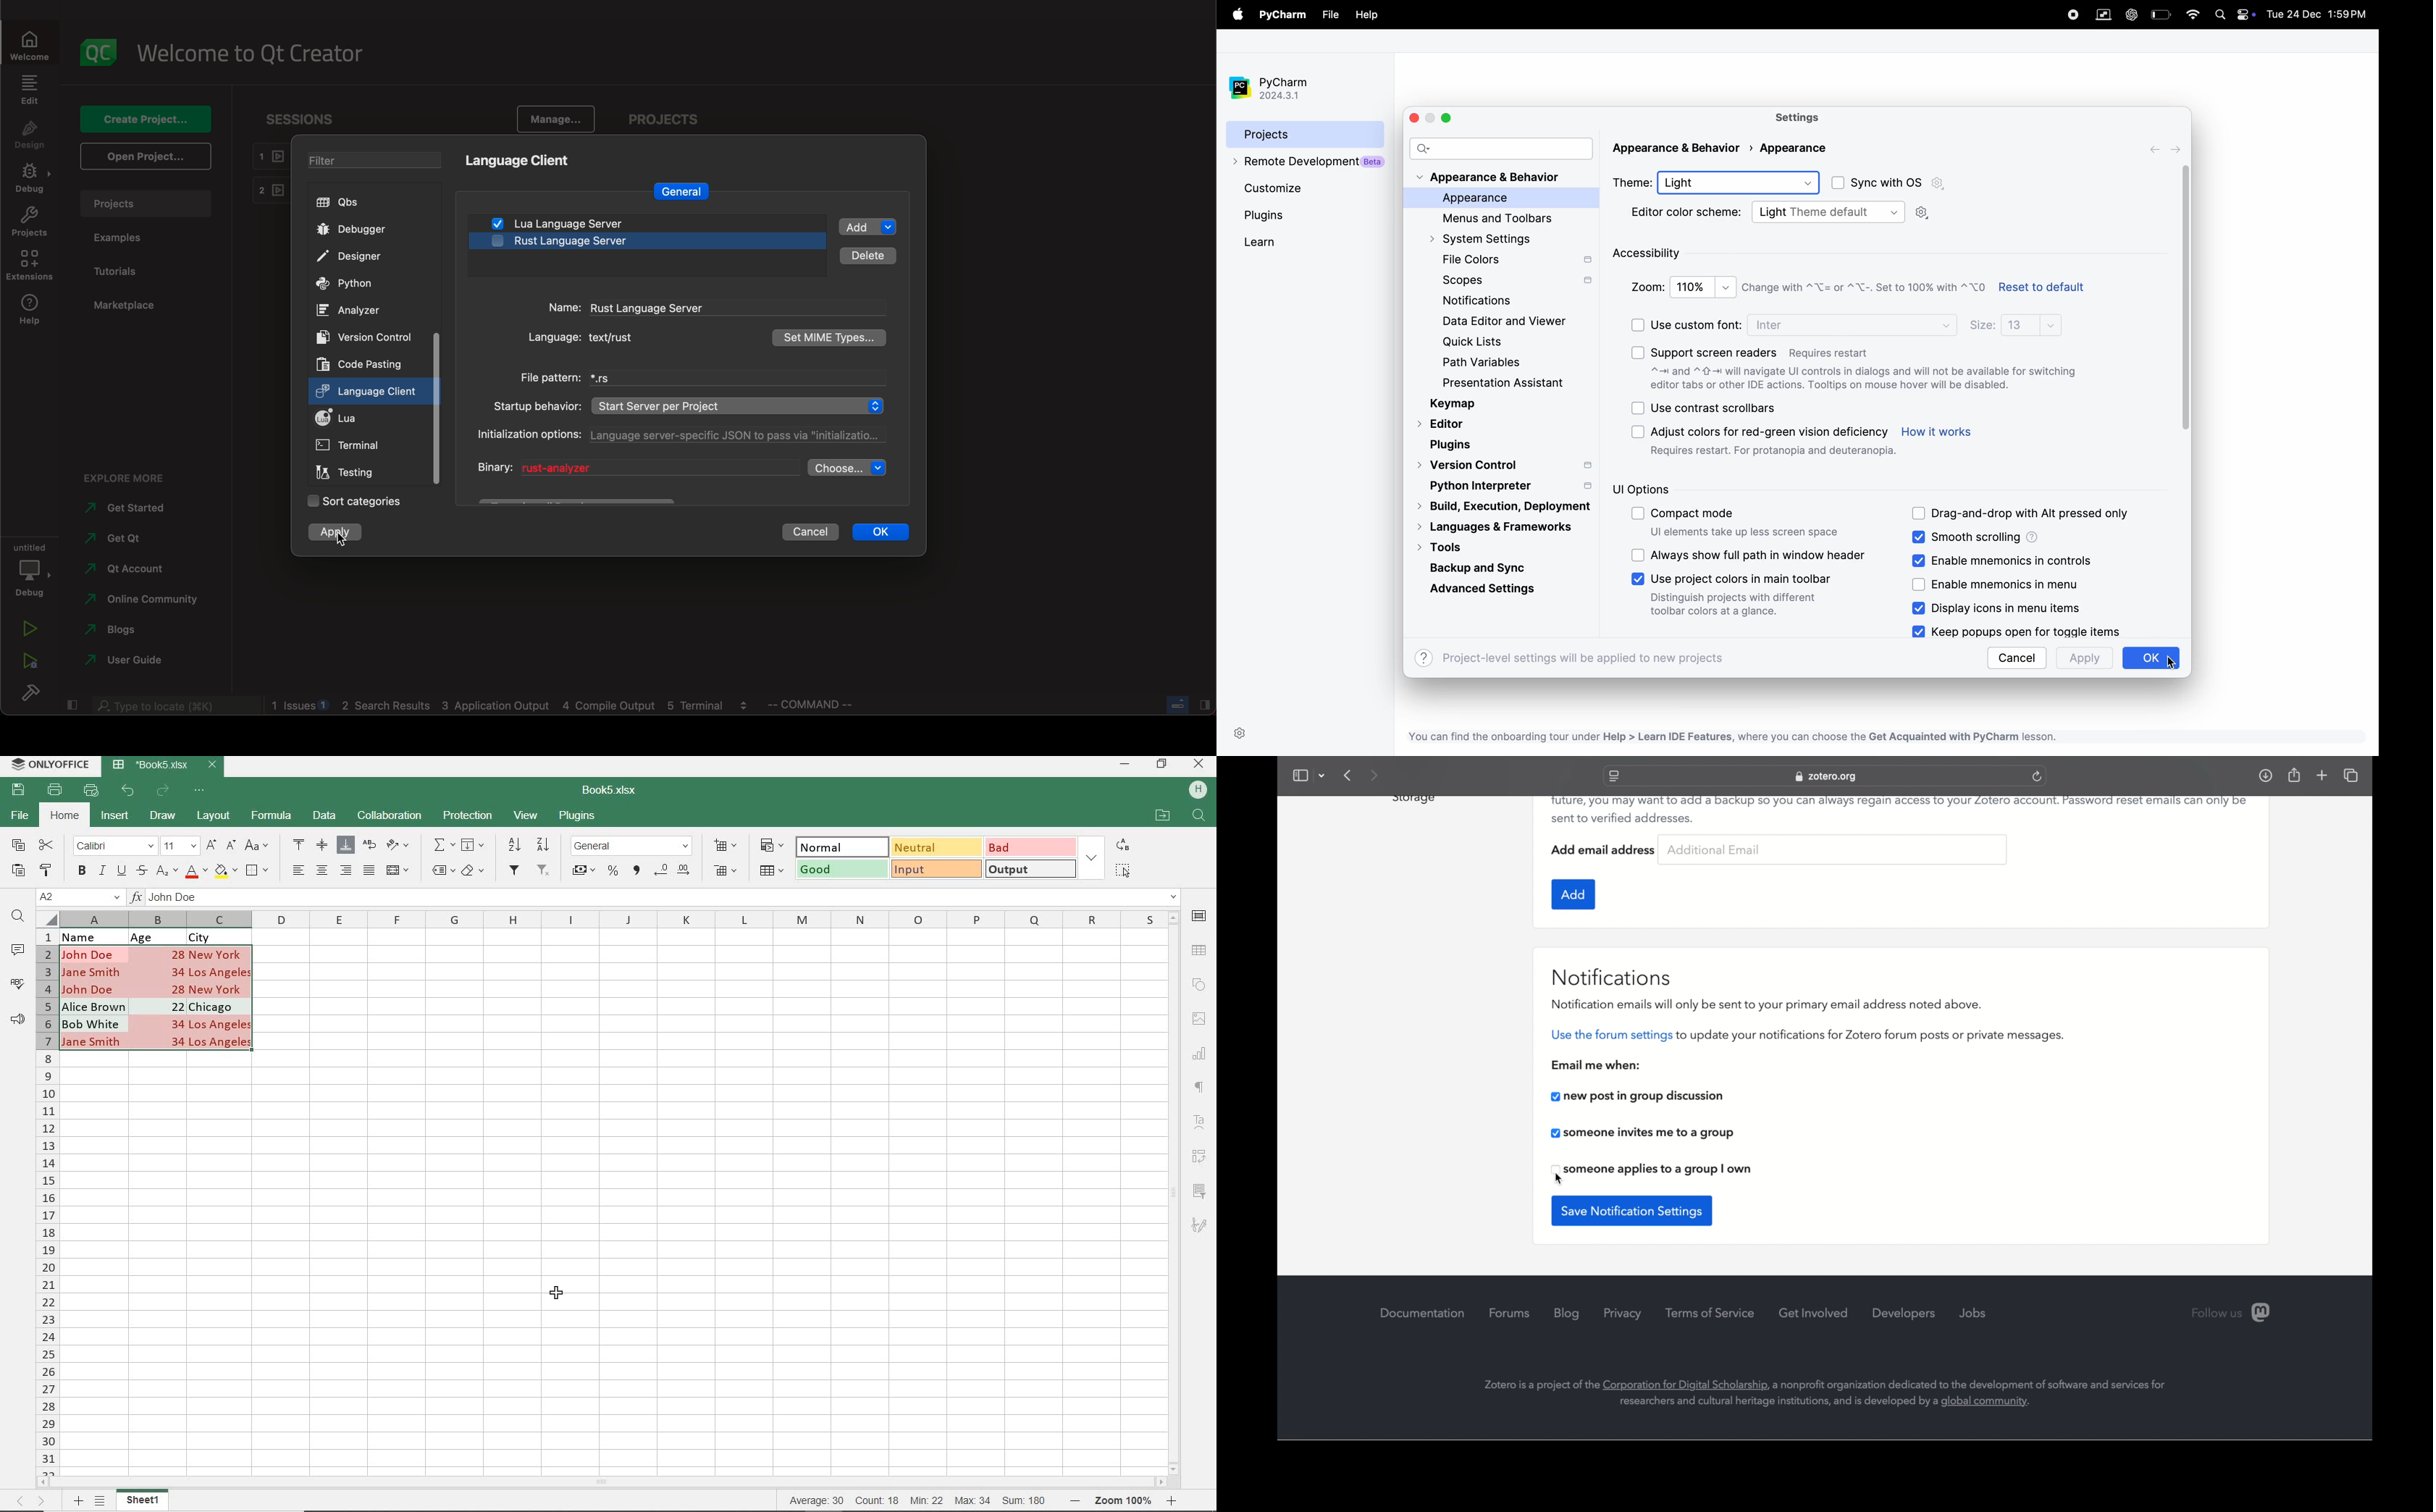 The height and width of the screenshot is (1512, 2436). I want to click on Add sheets, so click(76, 1500).